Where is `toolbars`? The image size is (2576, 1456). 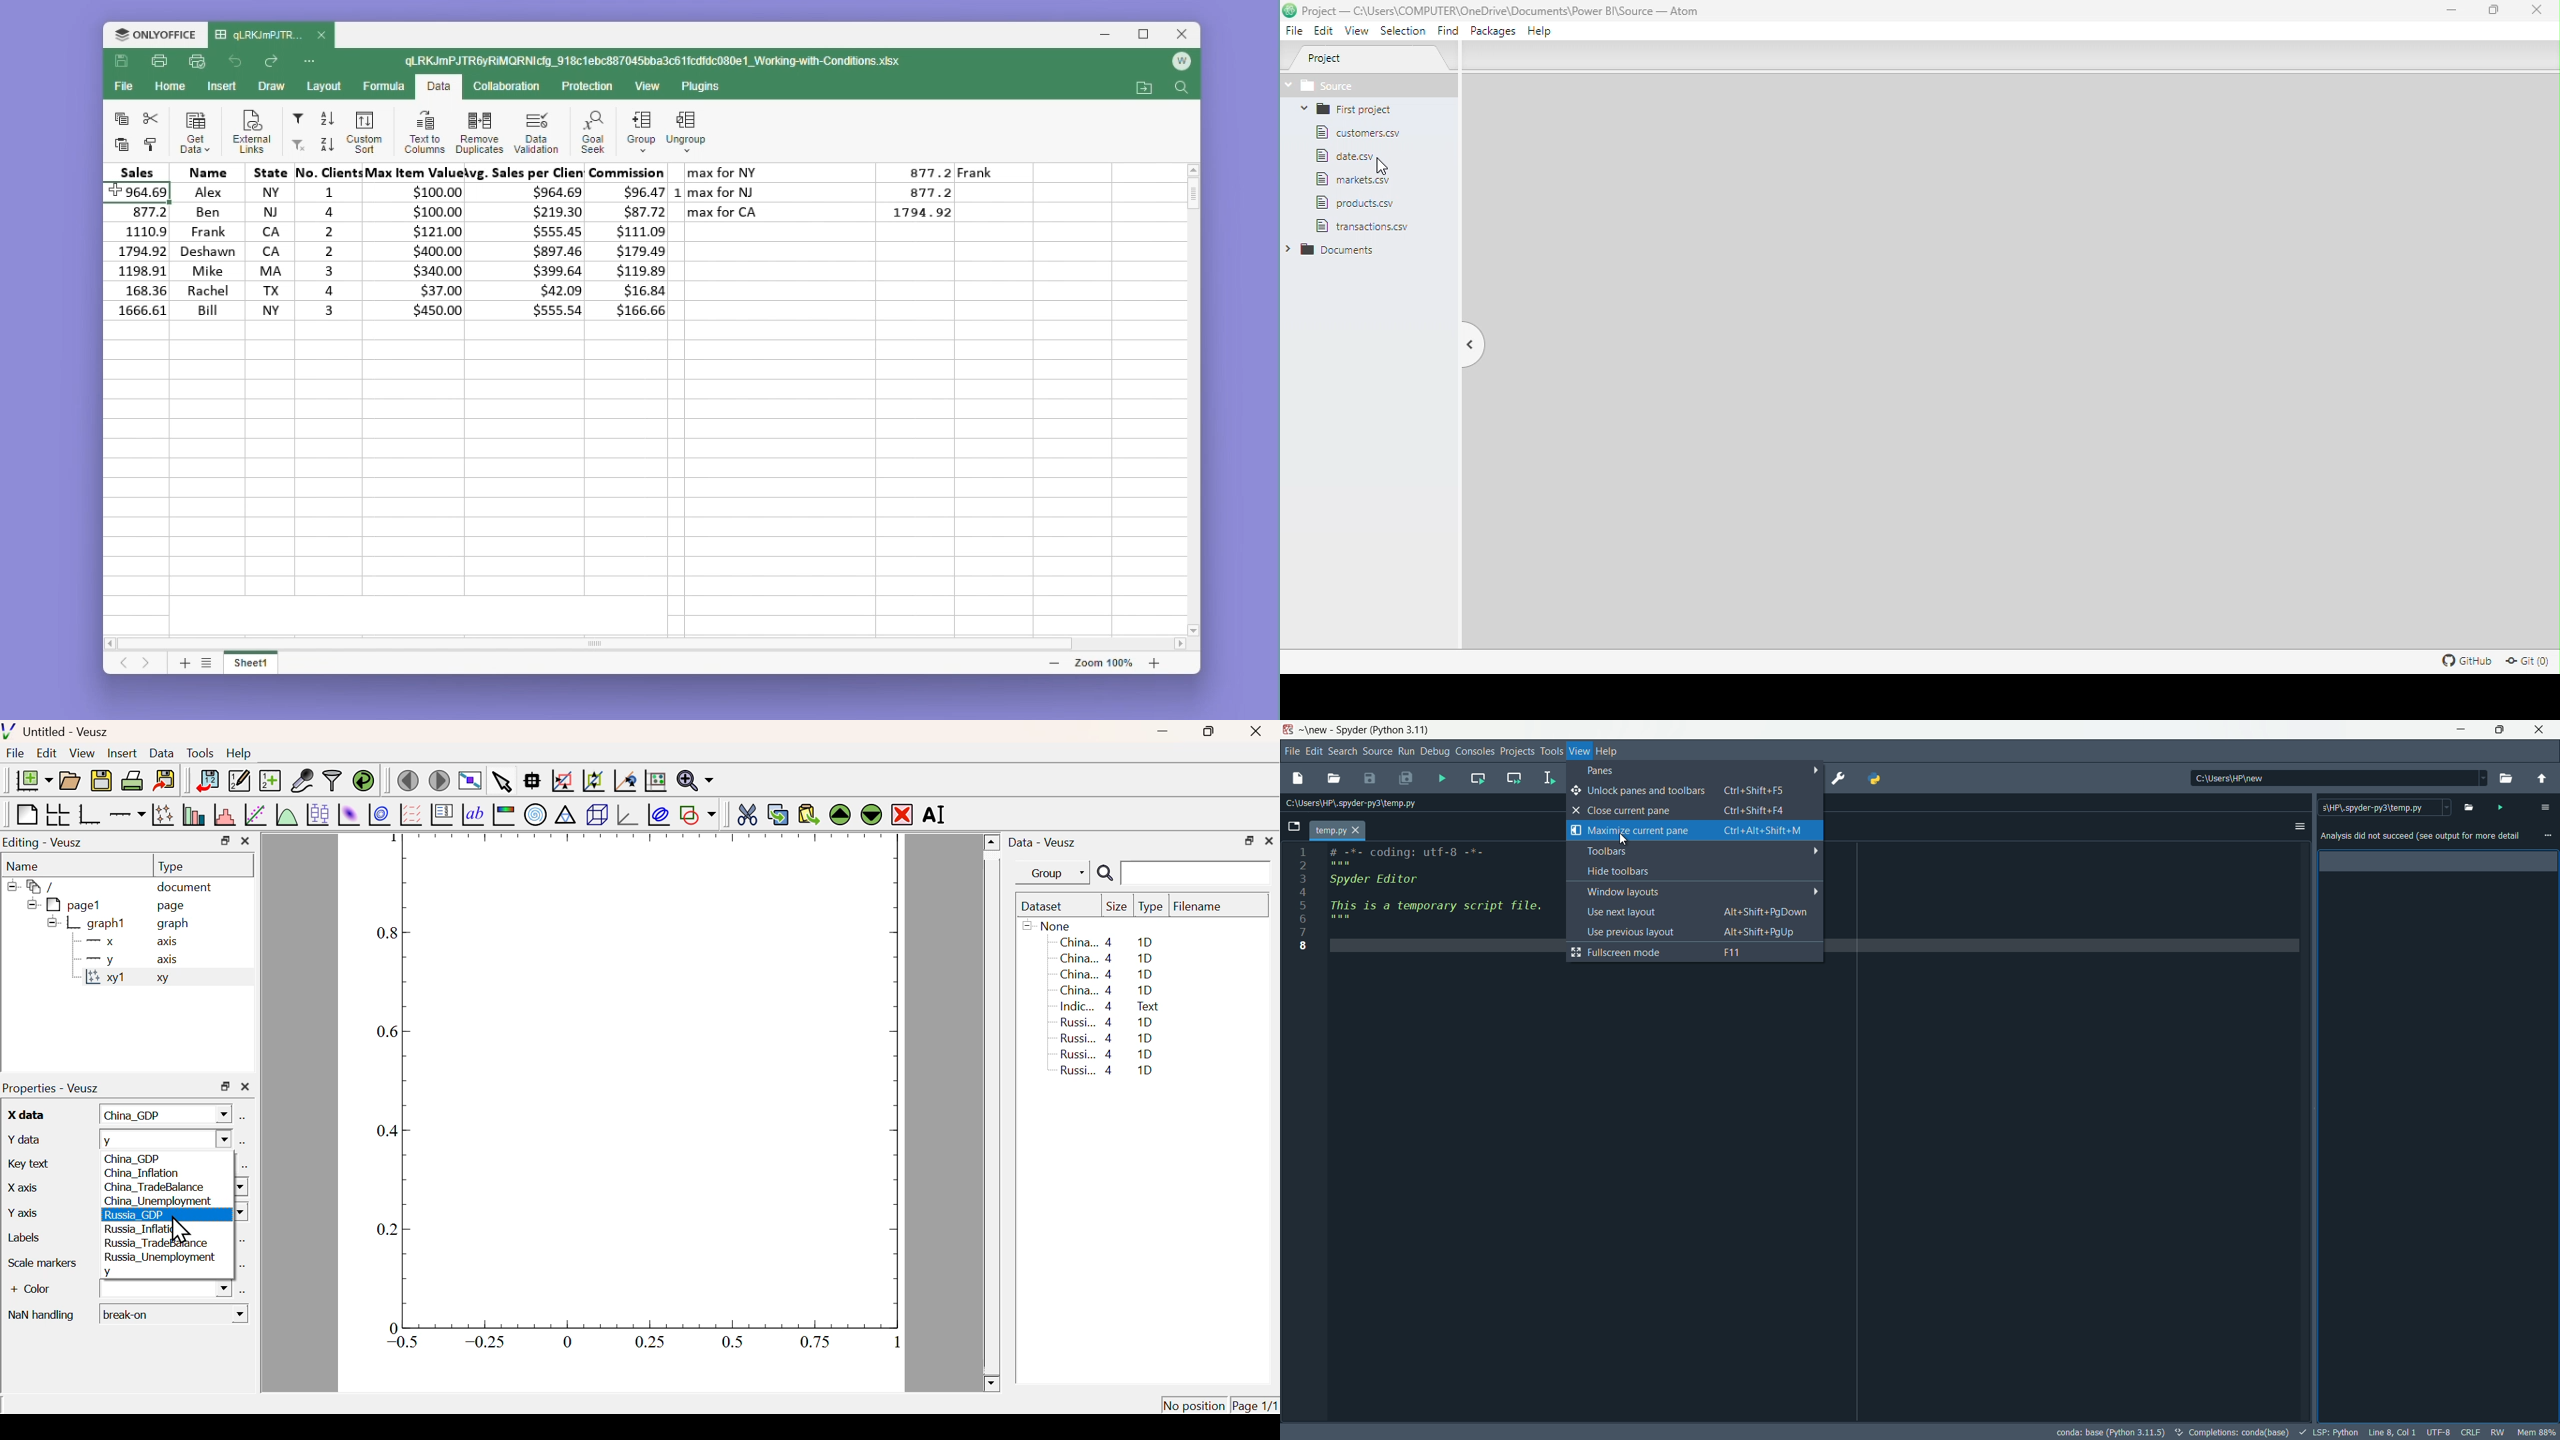 toolbars is located at coordinates (1692, 851).